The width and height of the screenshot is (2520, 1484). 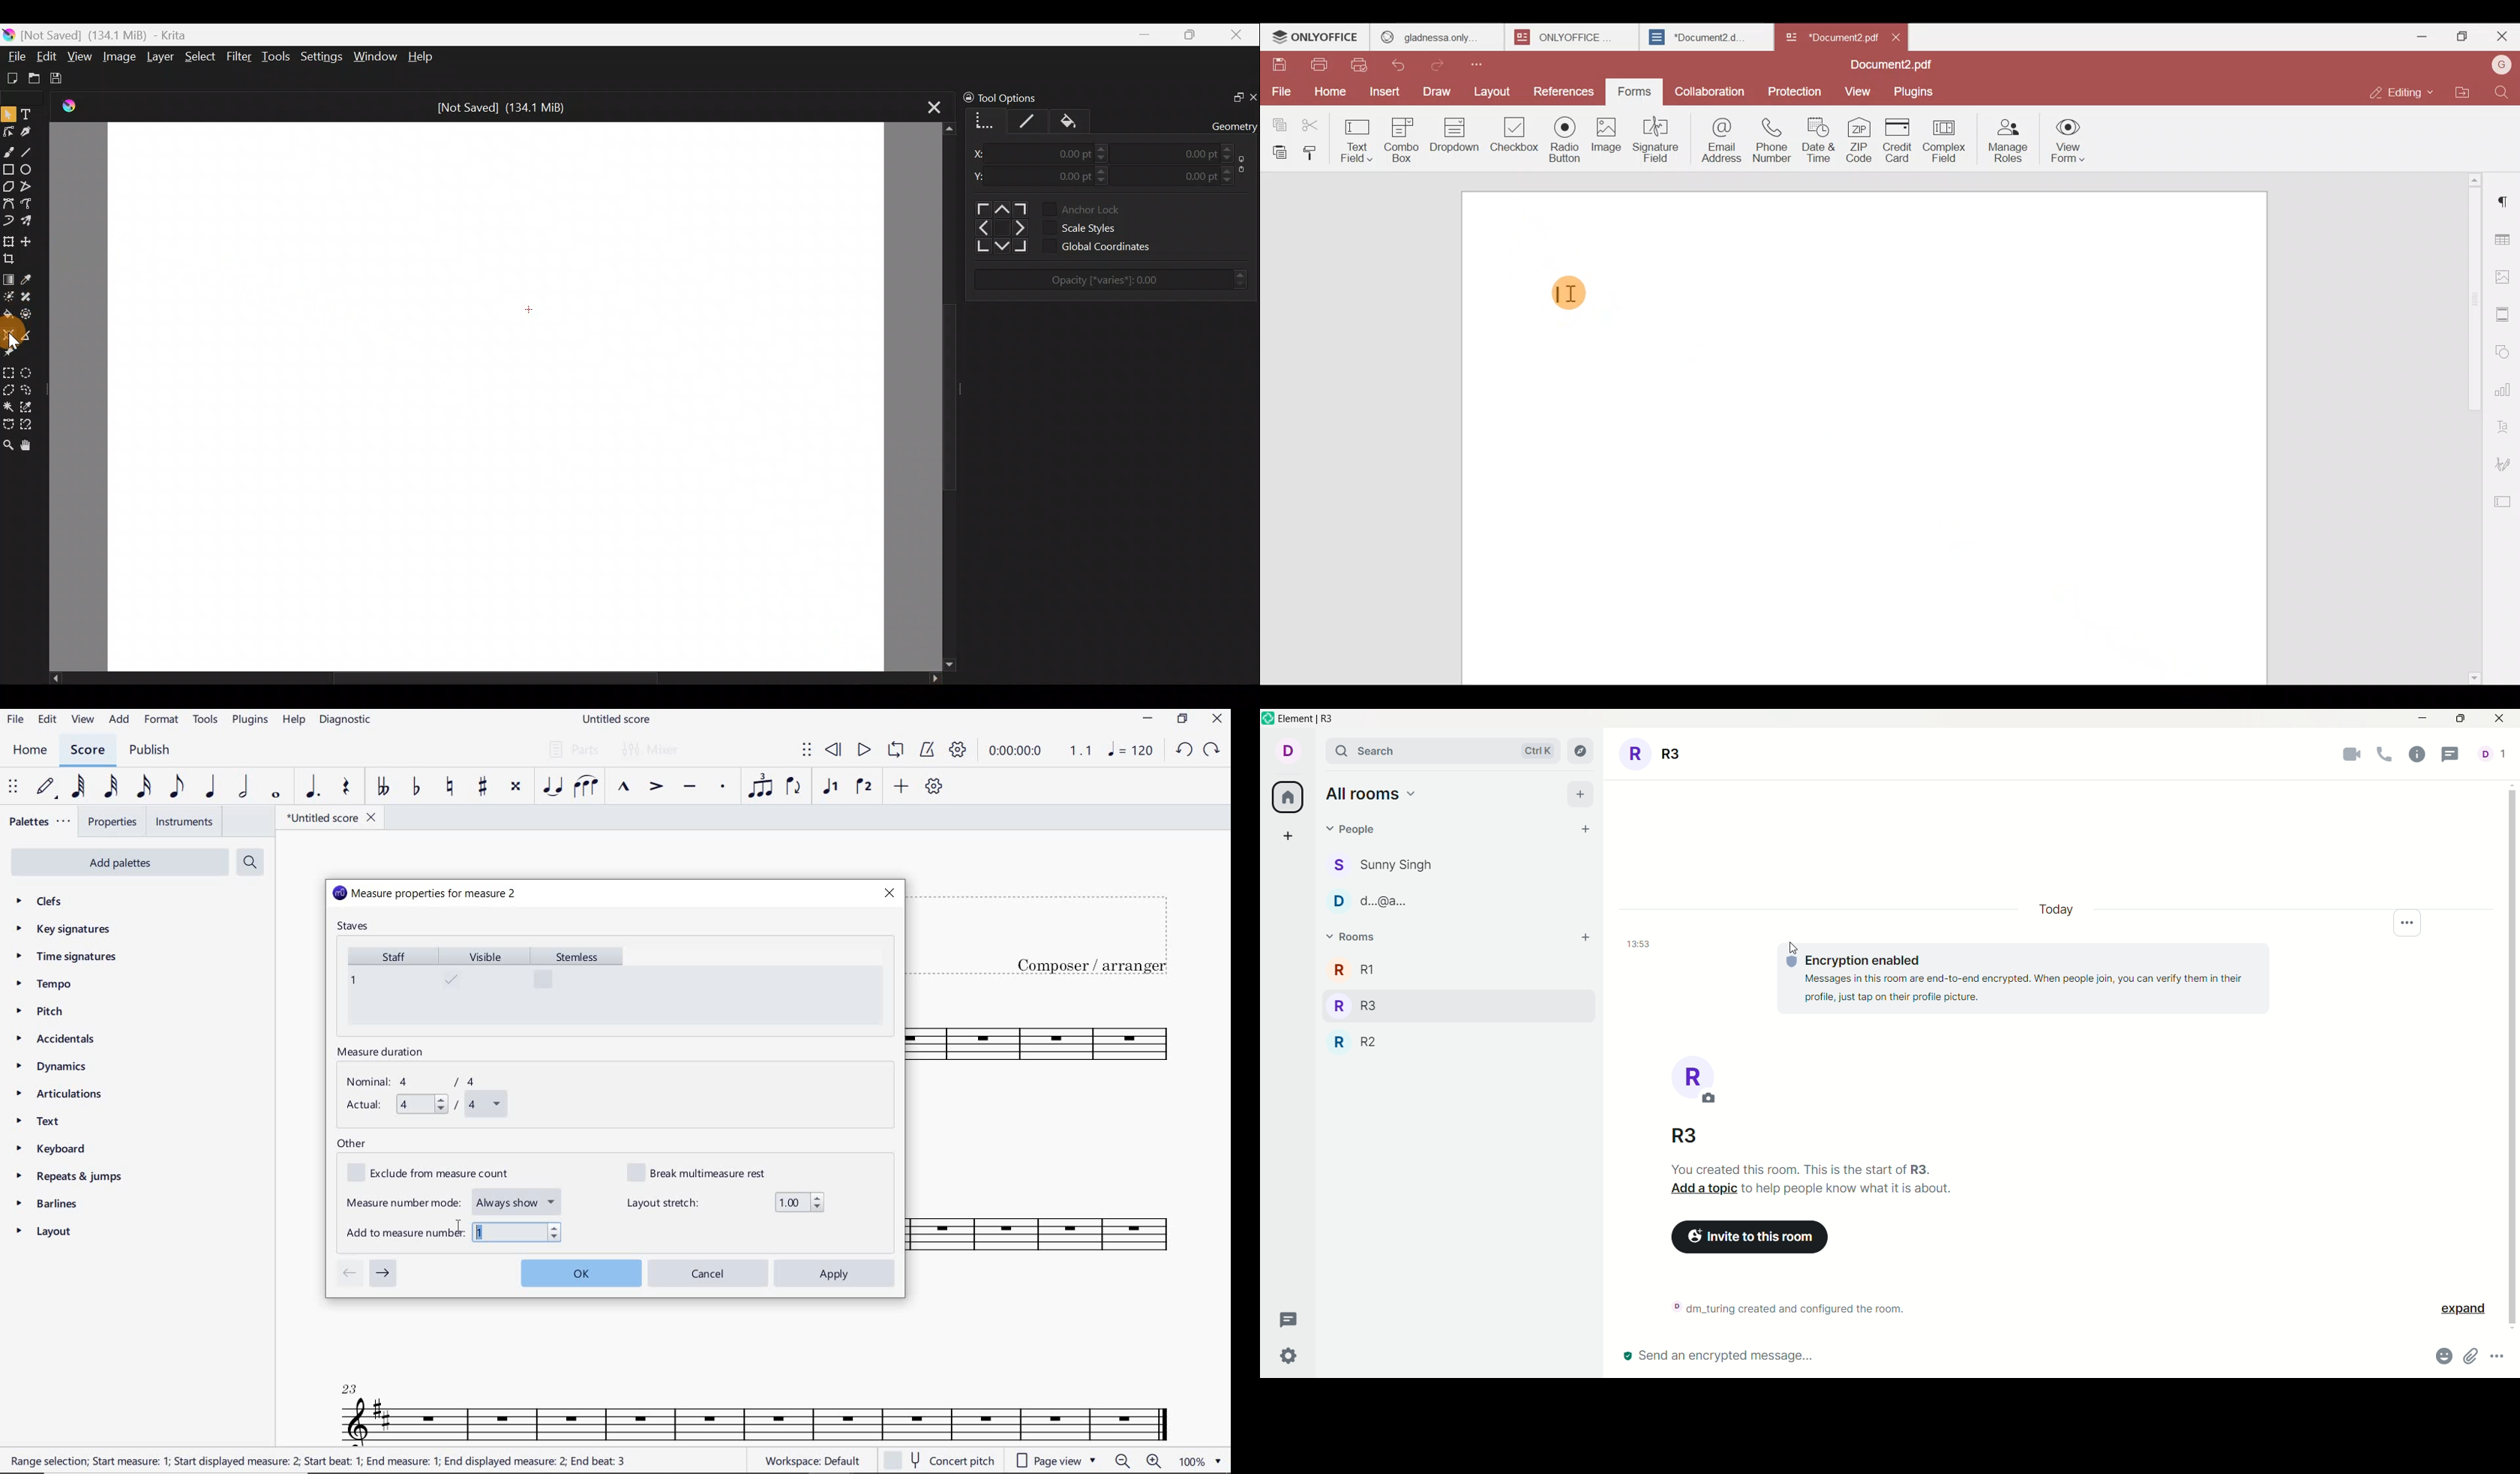 What do you see at coordinates (1200, 1462) in the screenshot?
I see `zoom factor` at bounding box center [1200, 1462].